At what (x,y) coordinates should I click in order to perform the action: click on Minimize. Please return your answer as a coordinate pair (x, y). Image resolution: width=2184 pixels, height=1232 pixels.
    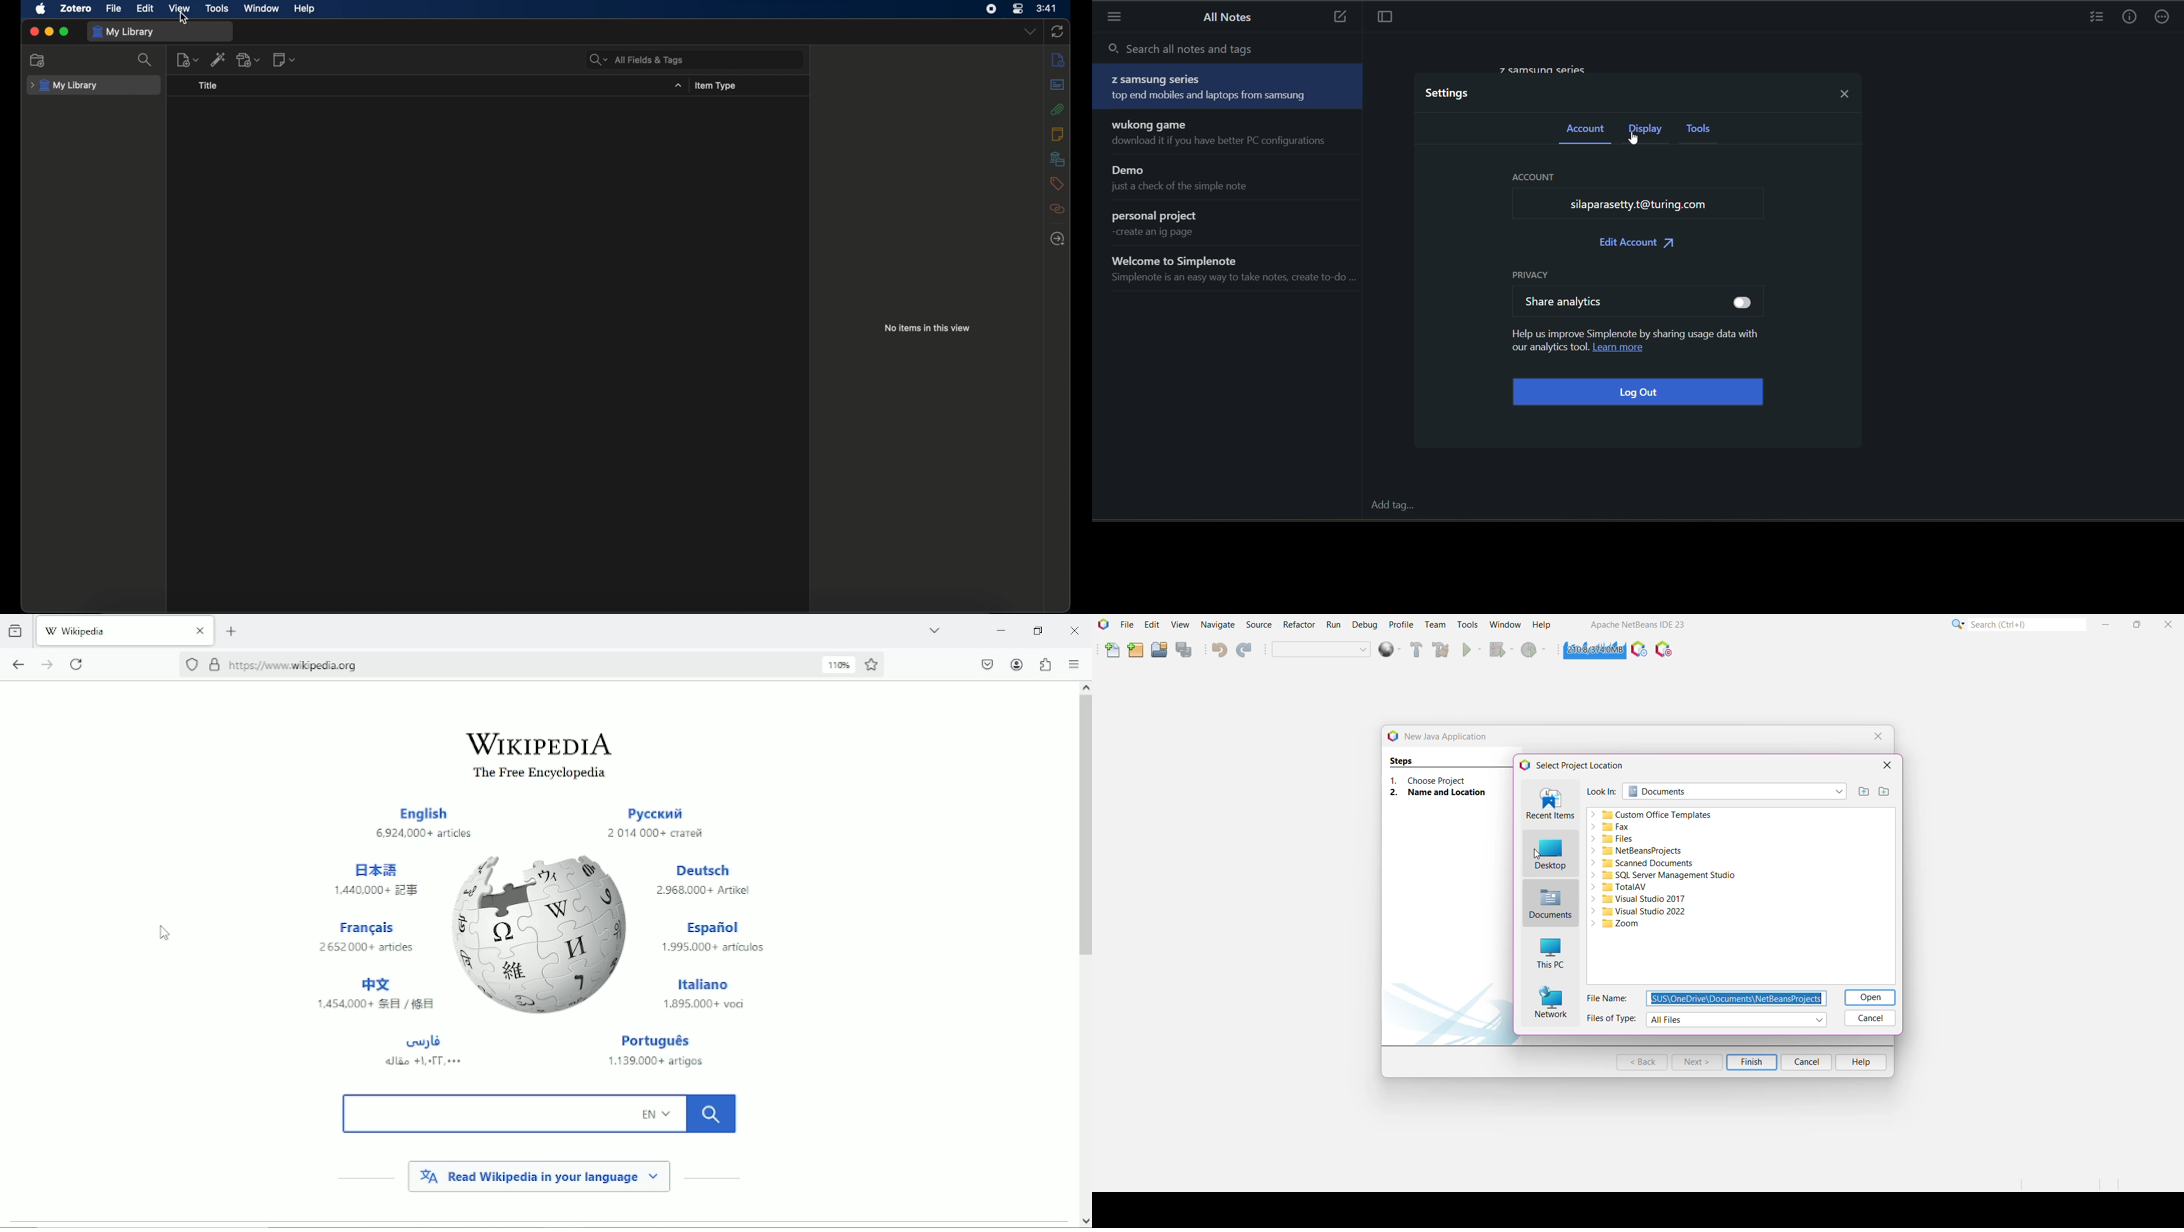
    Looking at the image, I should click on (1000, 629).